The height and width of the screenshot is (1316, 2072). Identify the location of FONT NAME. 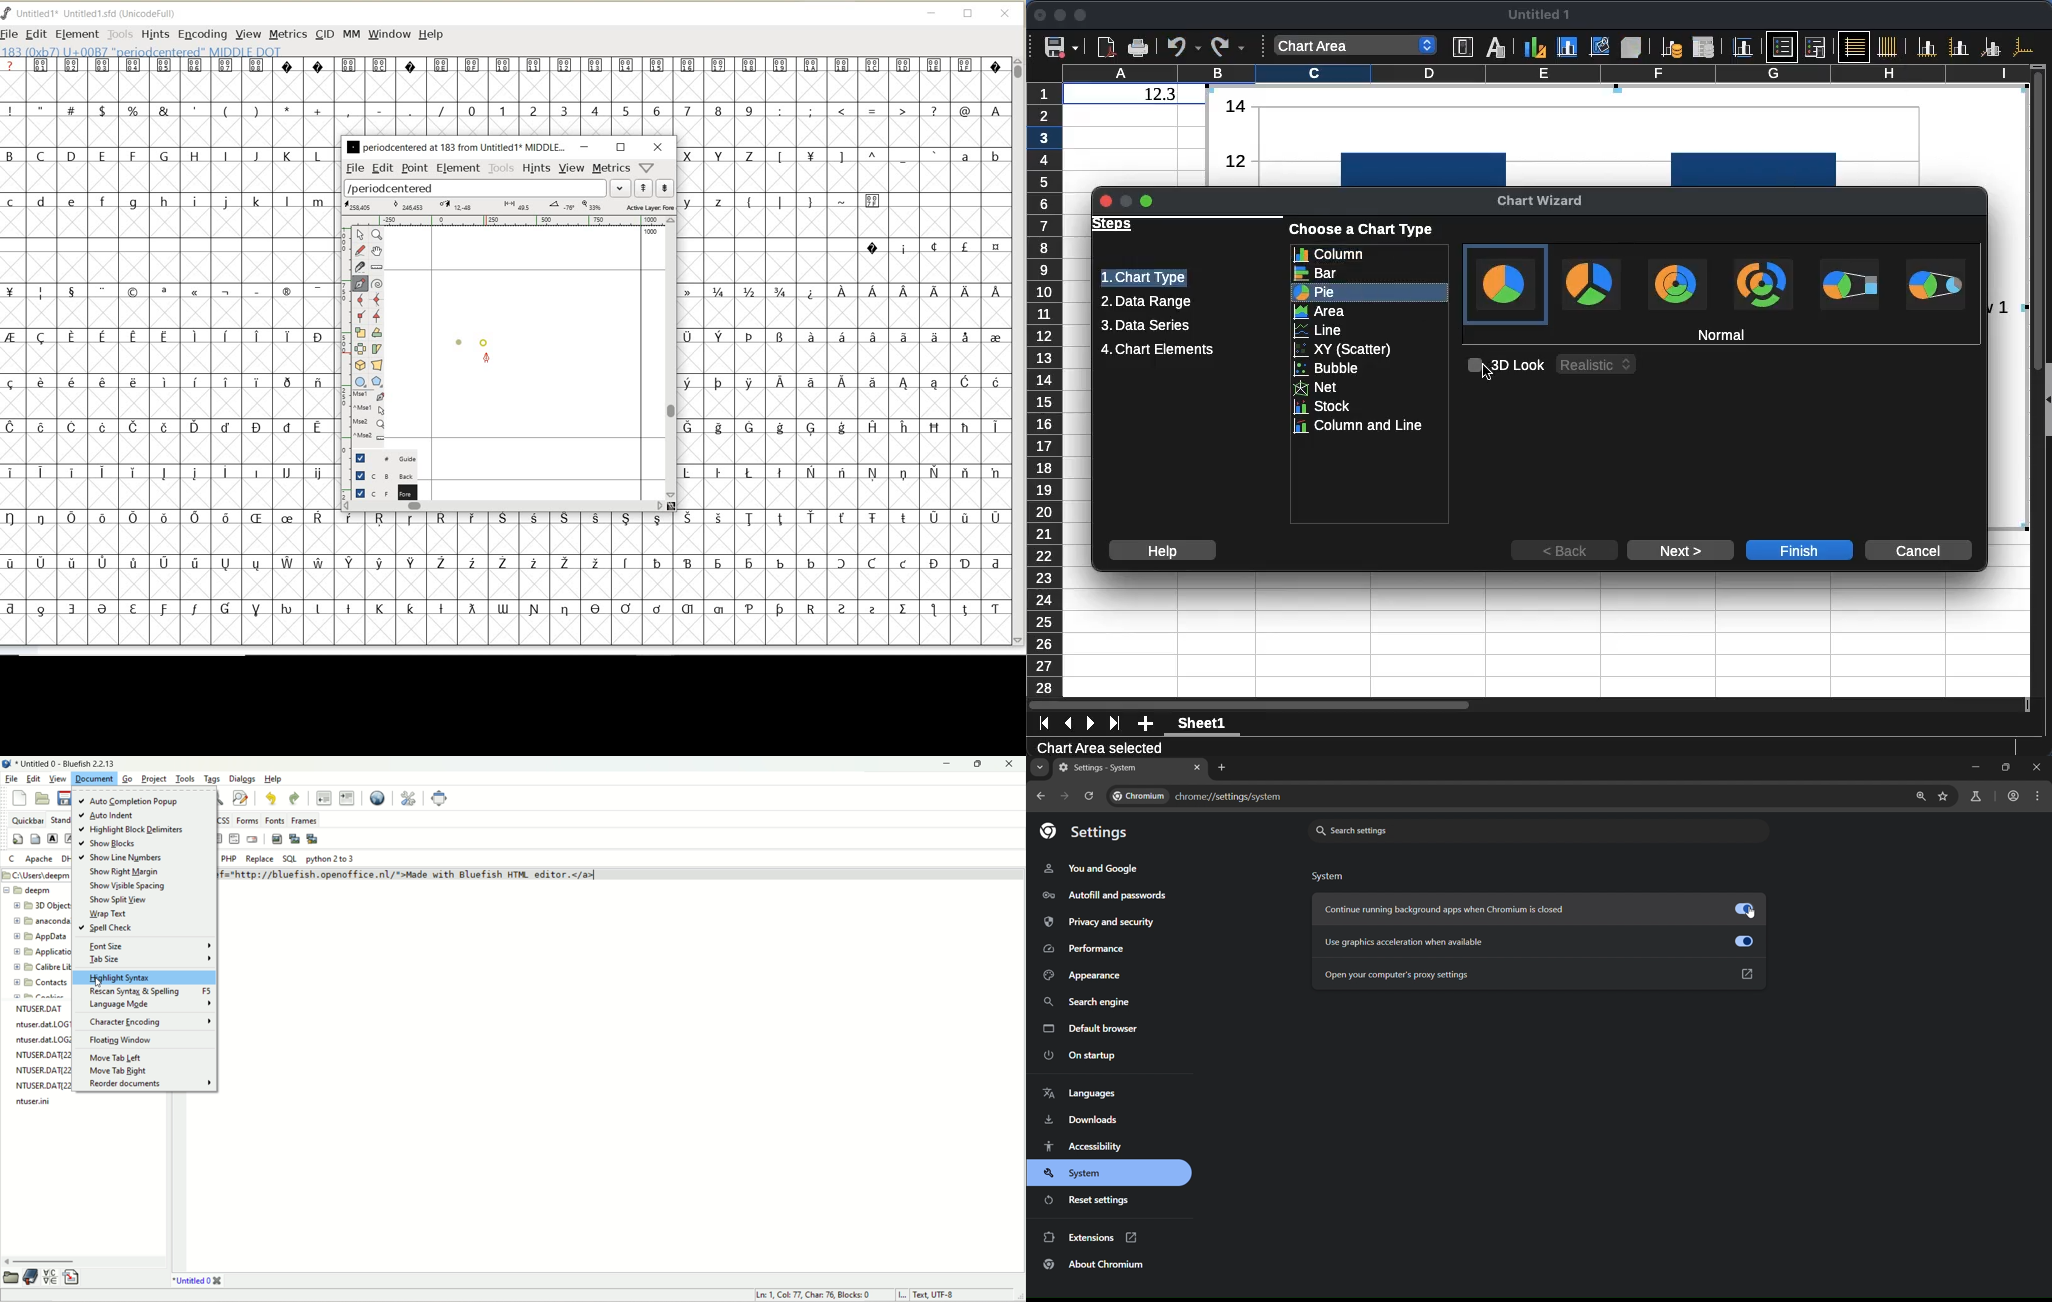
(98, 14).